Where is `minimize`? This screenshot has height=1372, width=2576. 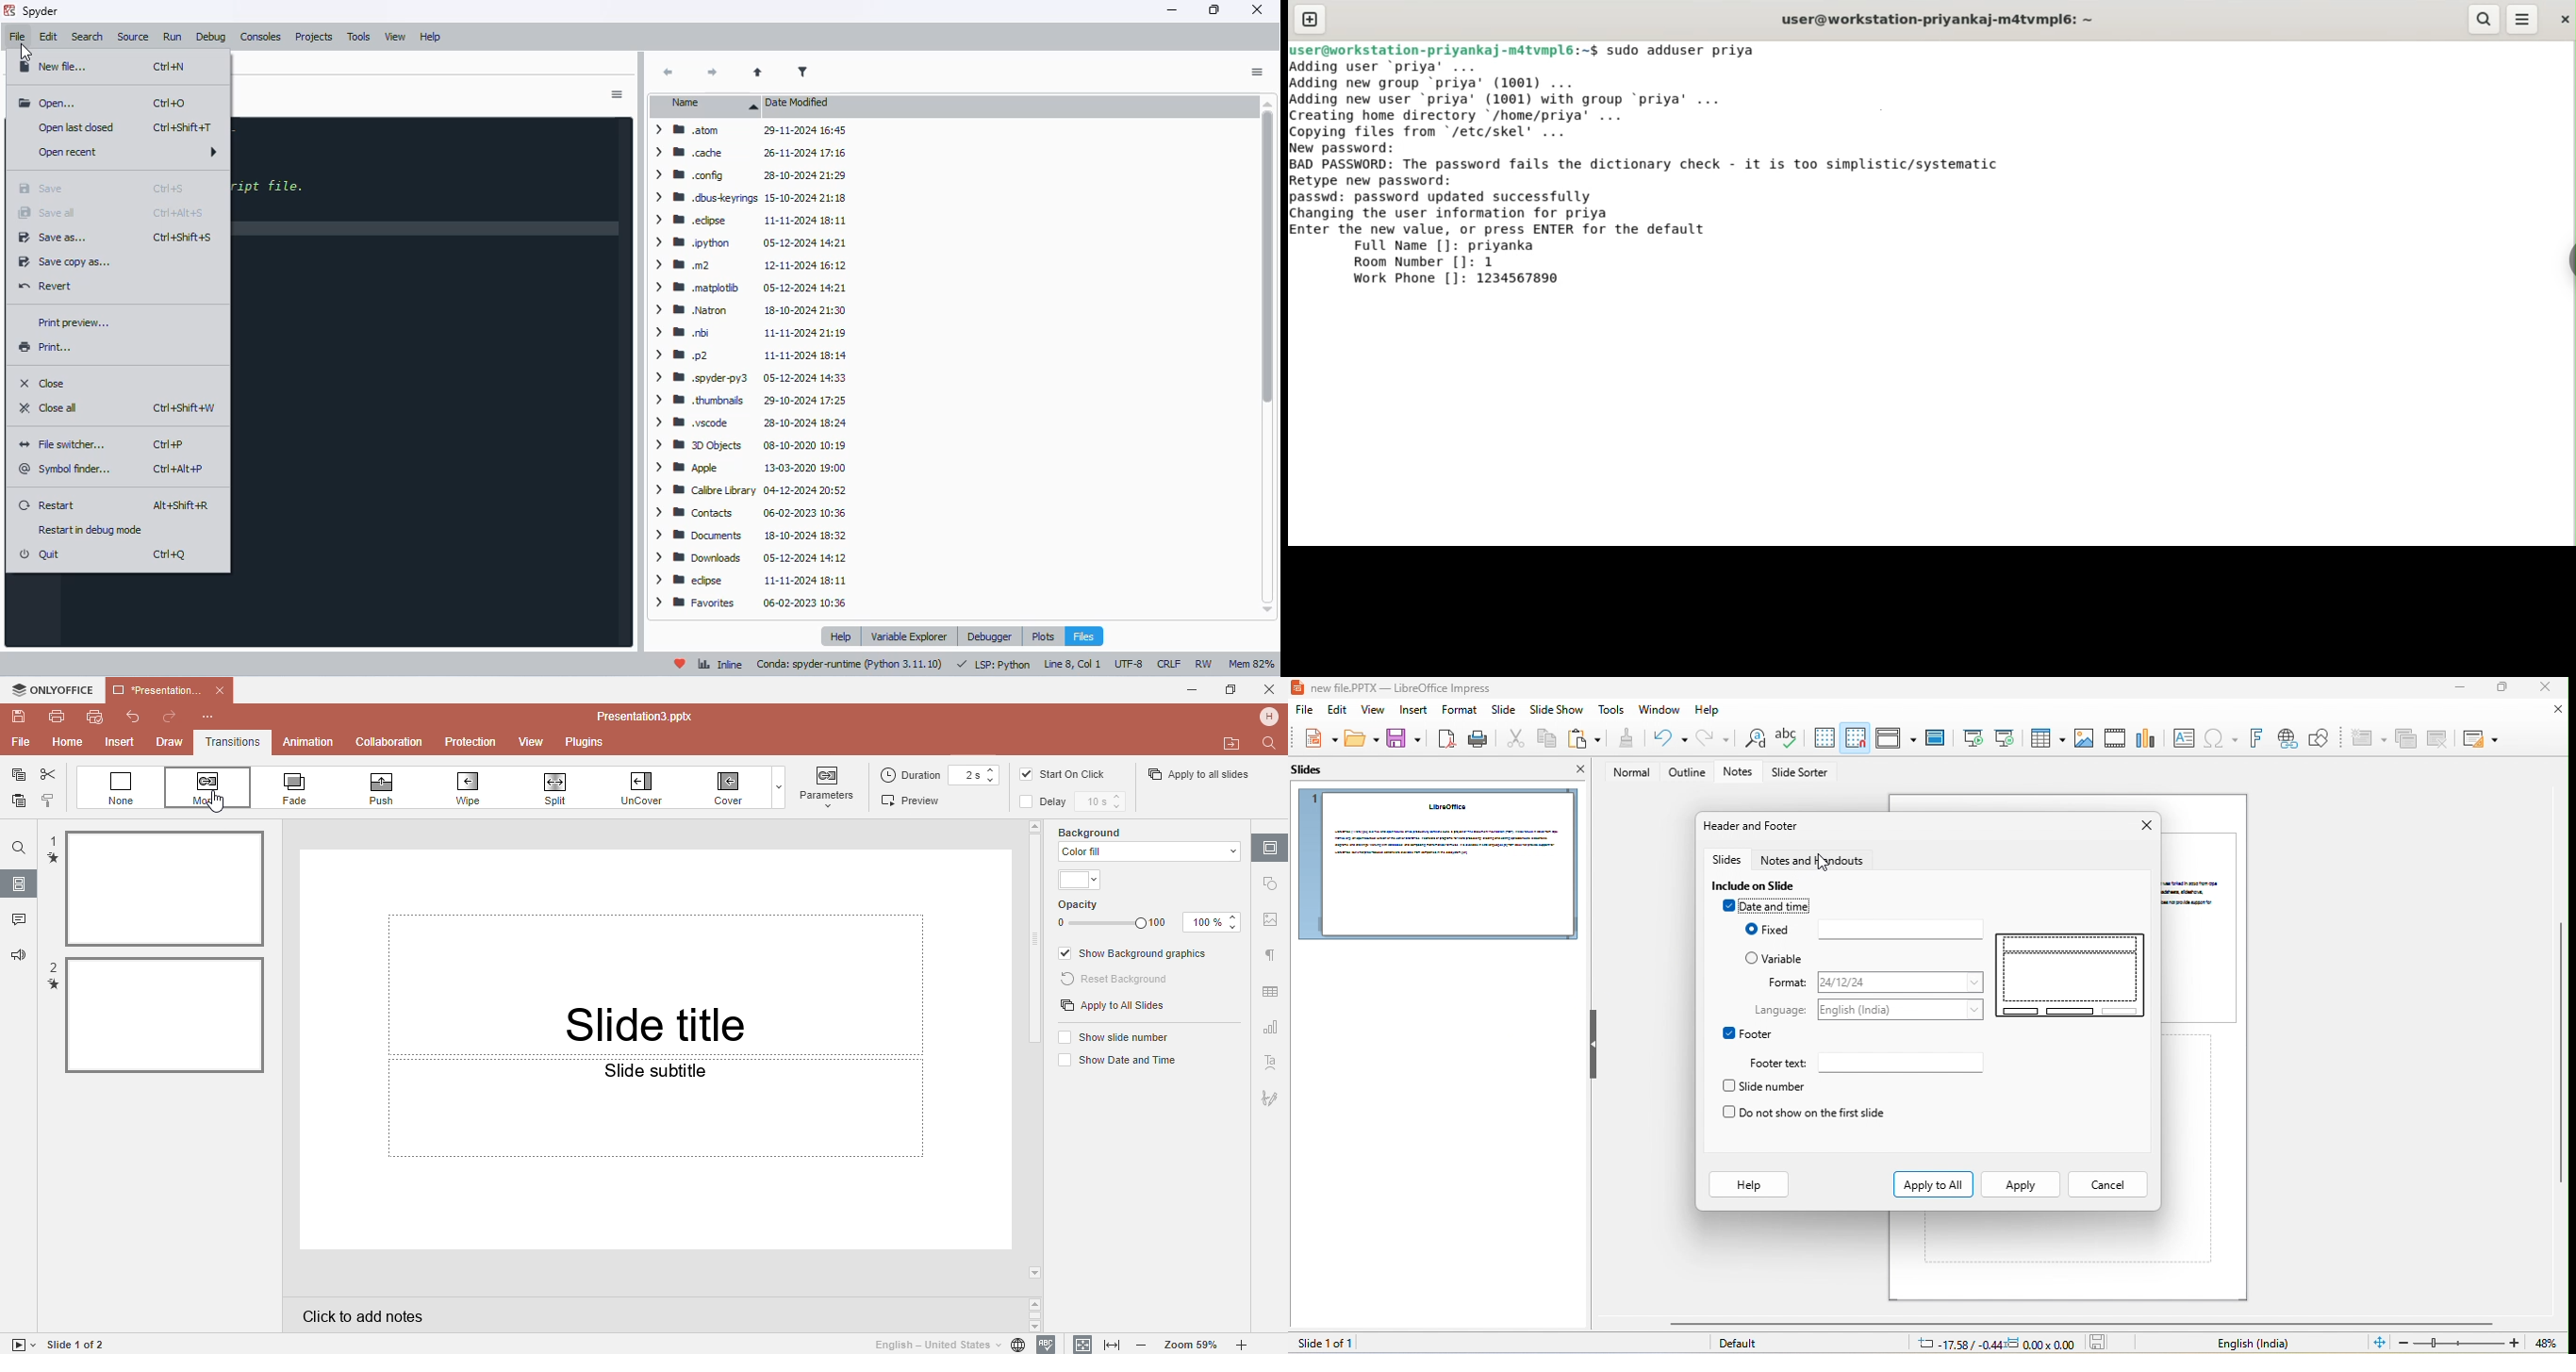 minimize is located at coordinates (2456, 689).